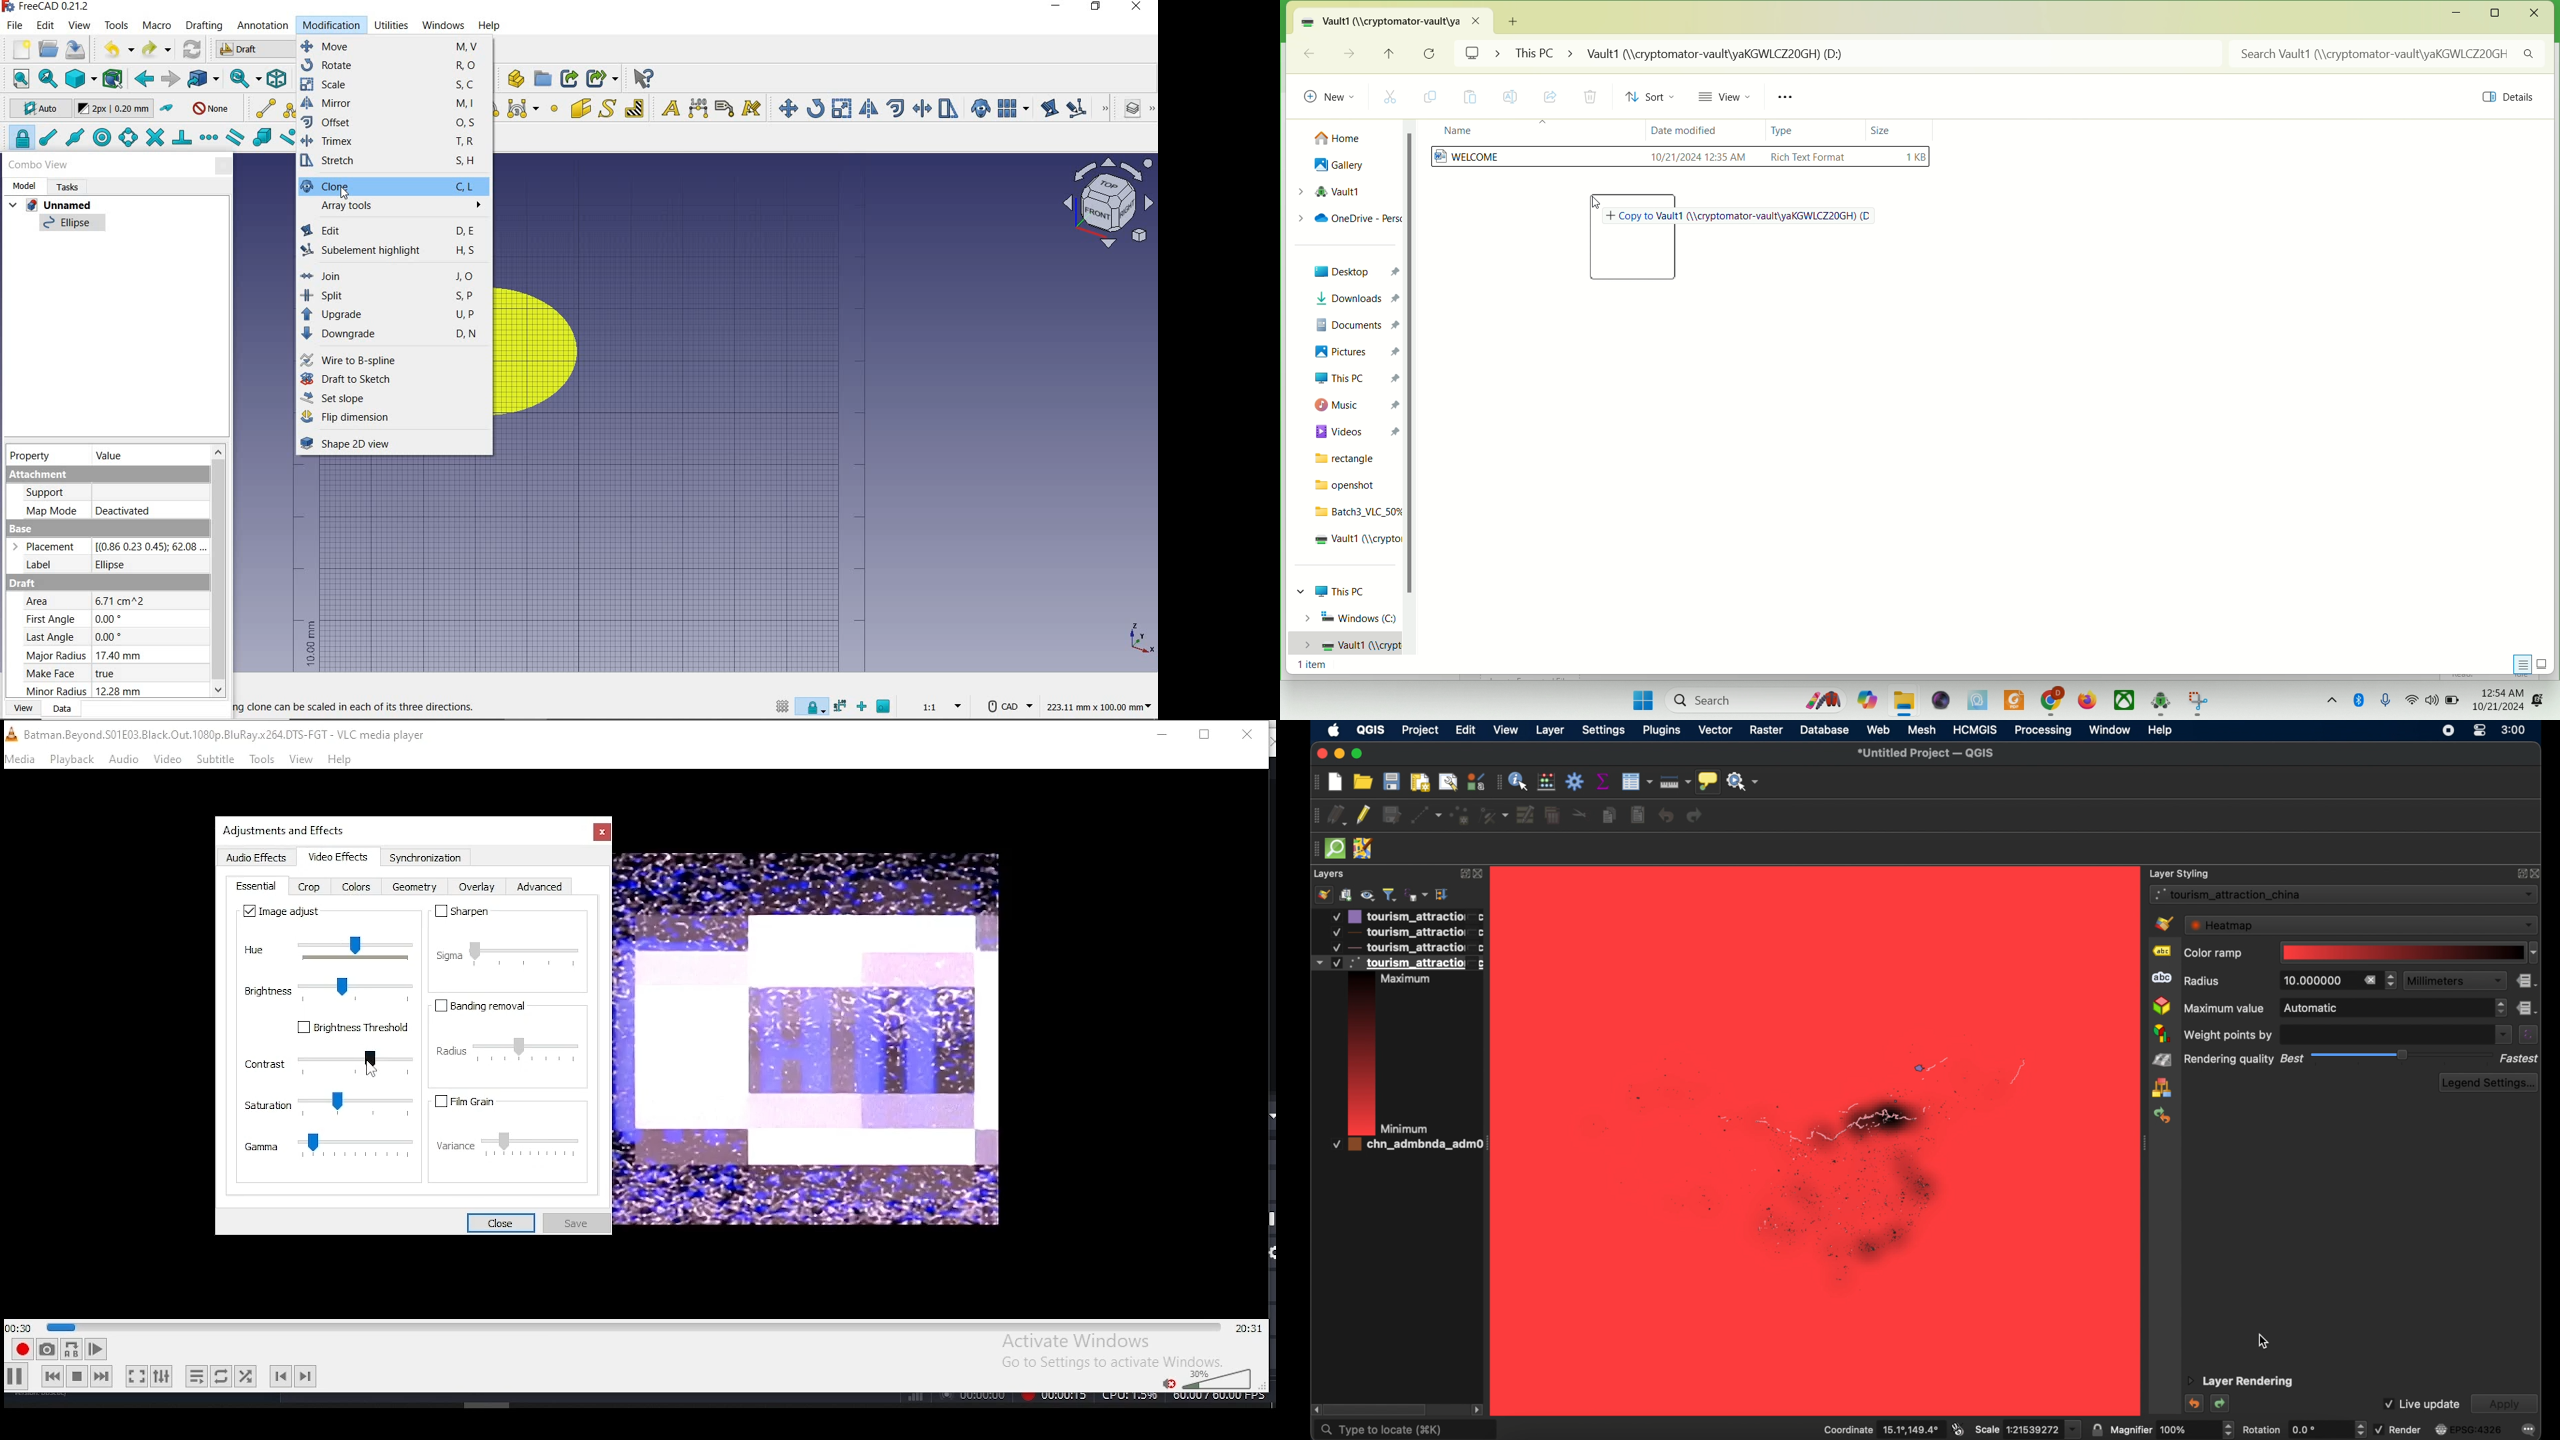 The width and height of the screenshot is (2576, 1456). Describe the element at coordinates (1248, 1328) in the screenshot. I see `remaining/total time` at that location.